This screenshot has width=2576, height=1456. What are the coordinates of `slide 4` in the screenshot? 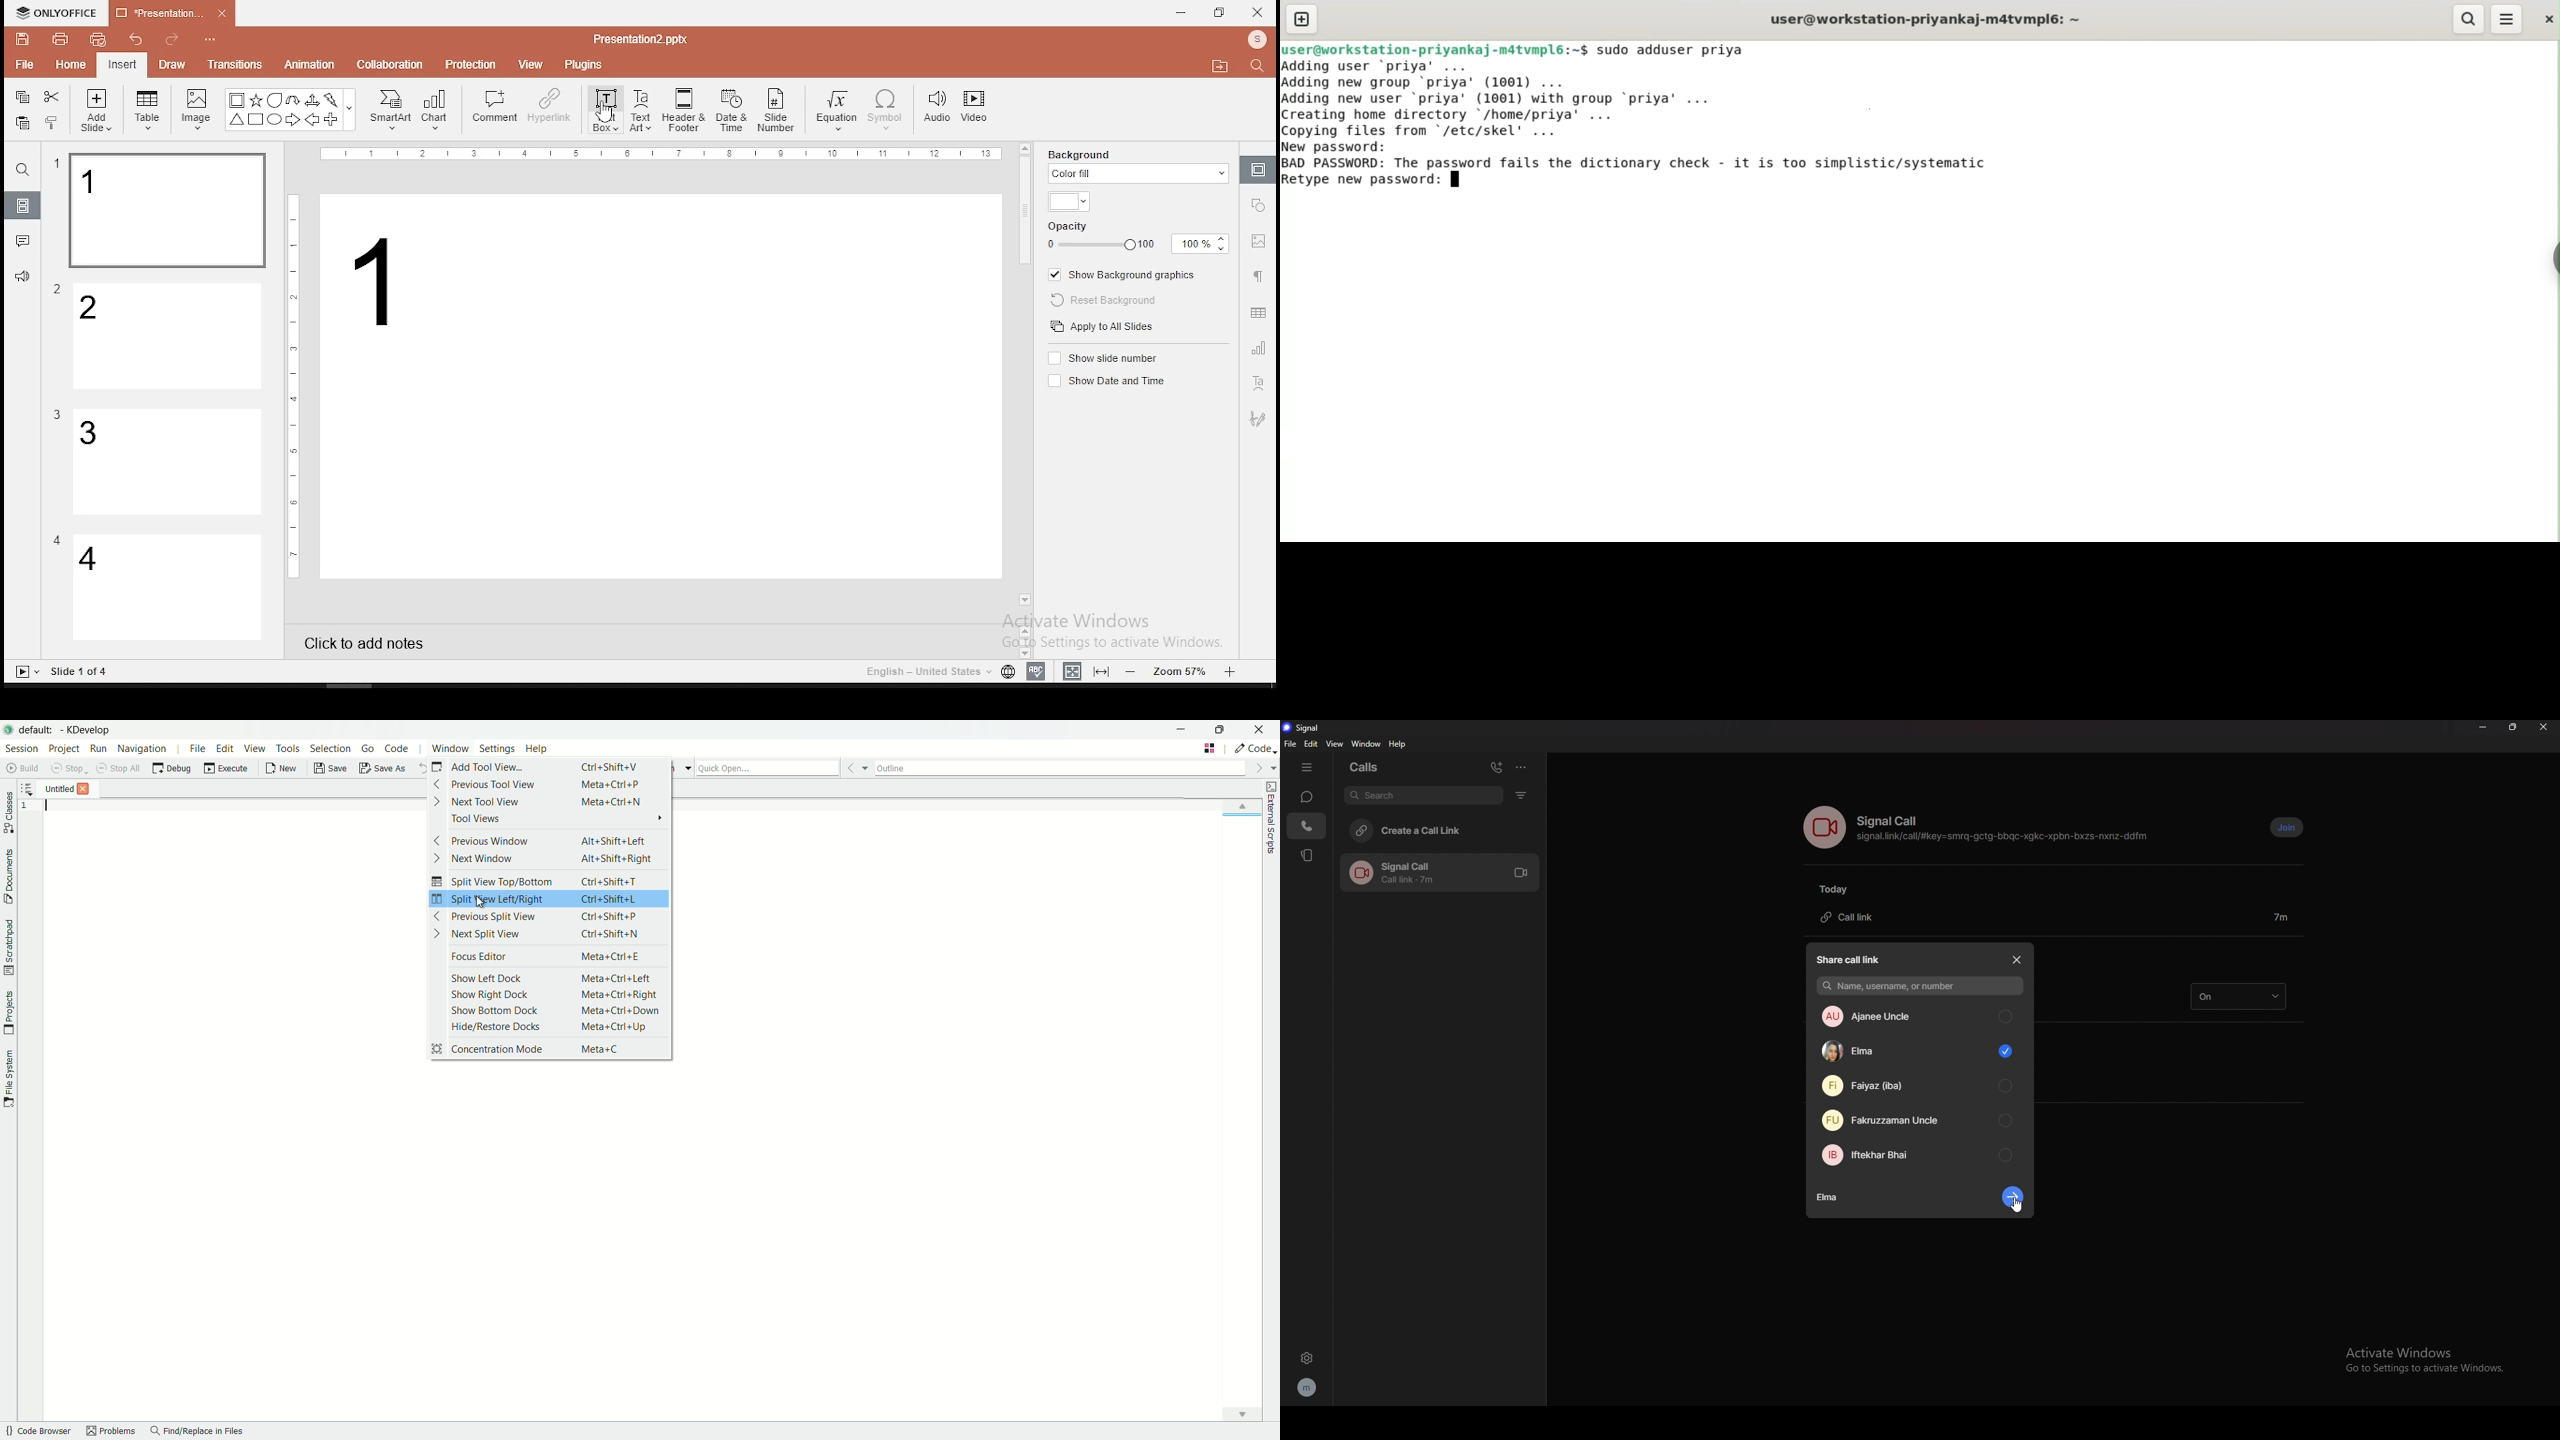 It's located at (168, 589).